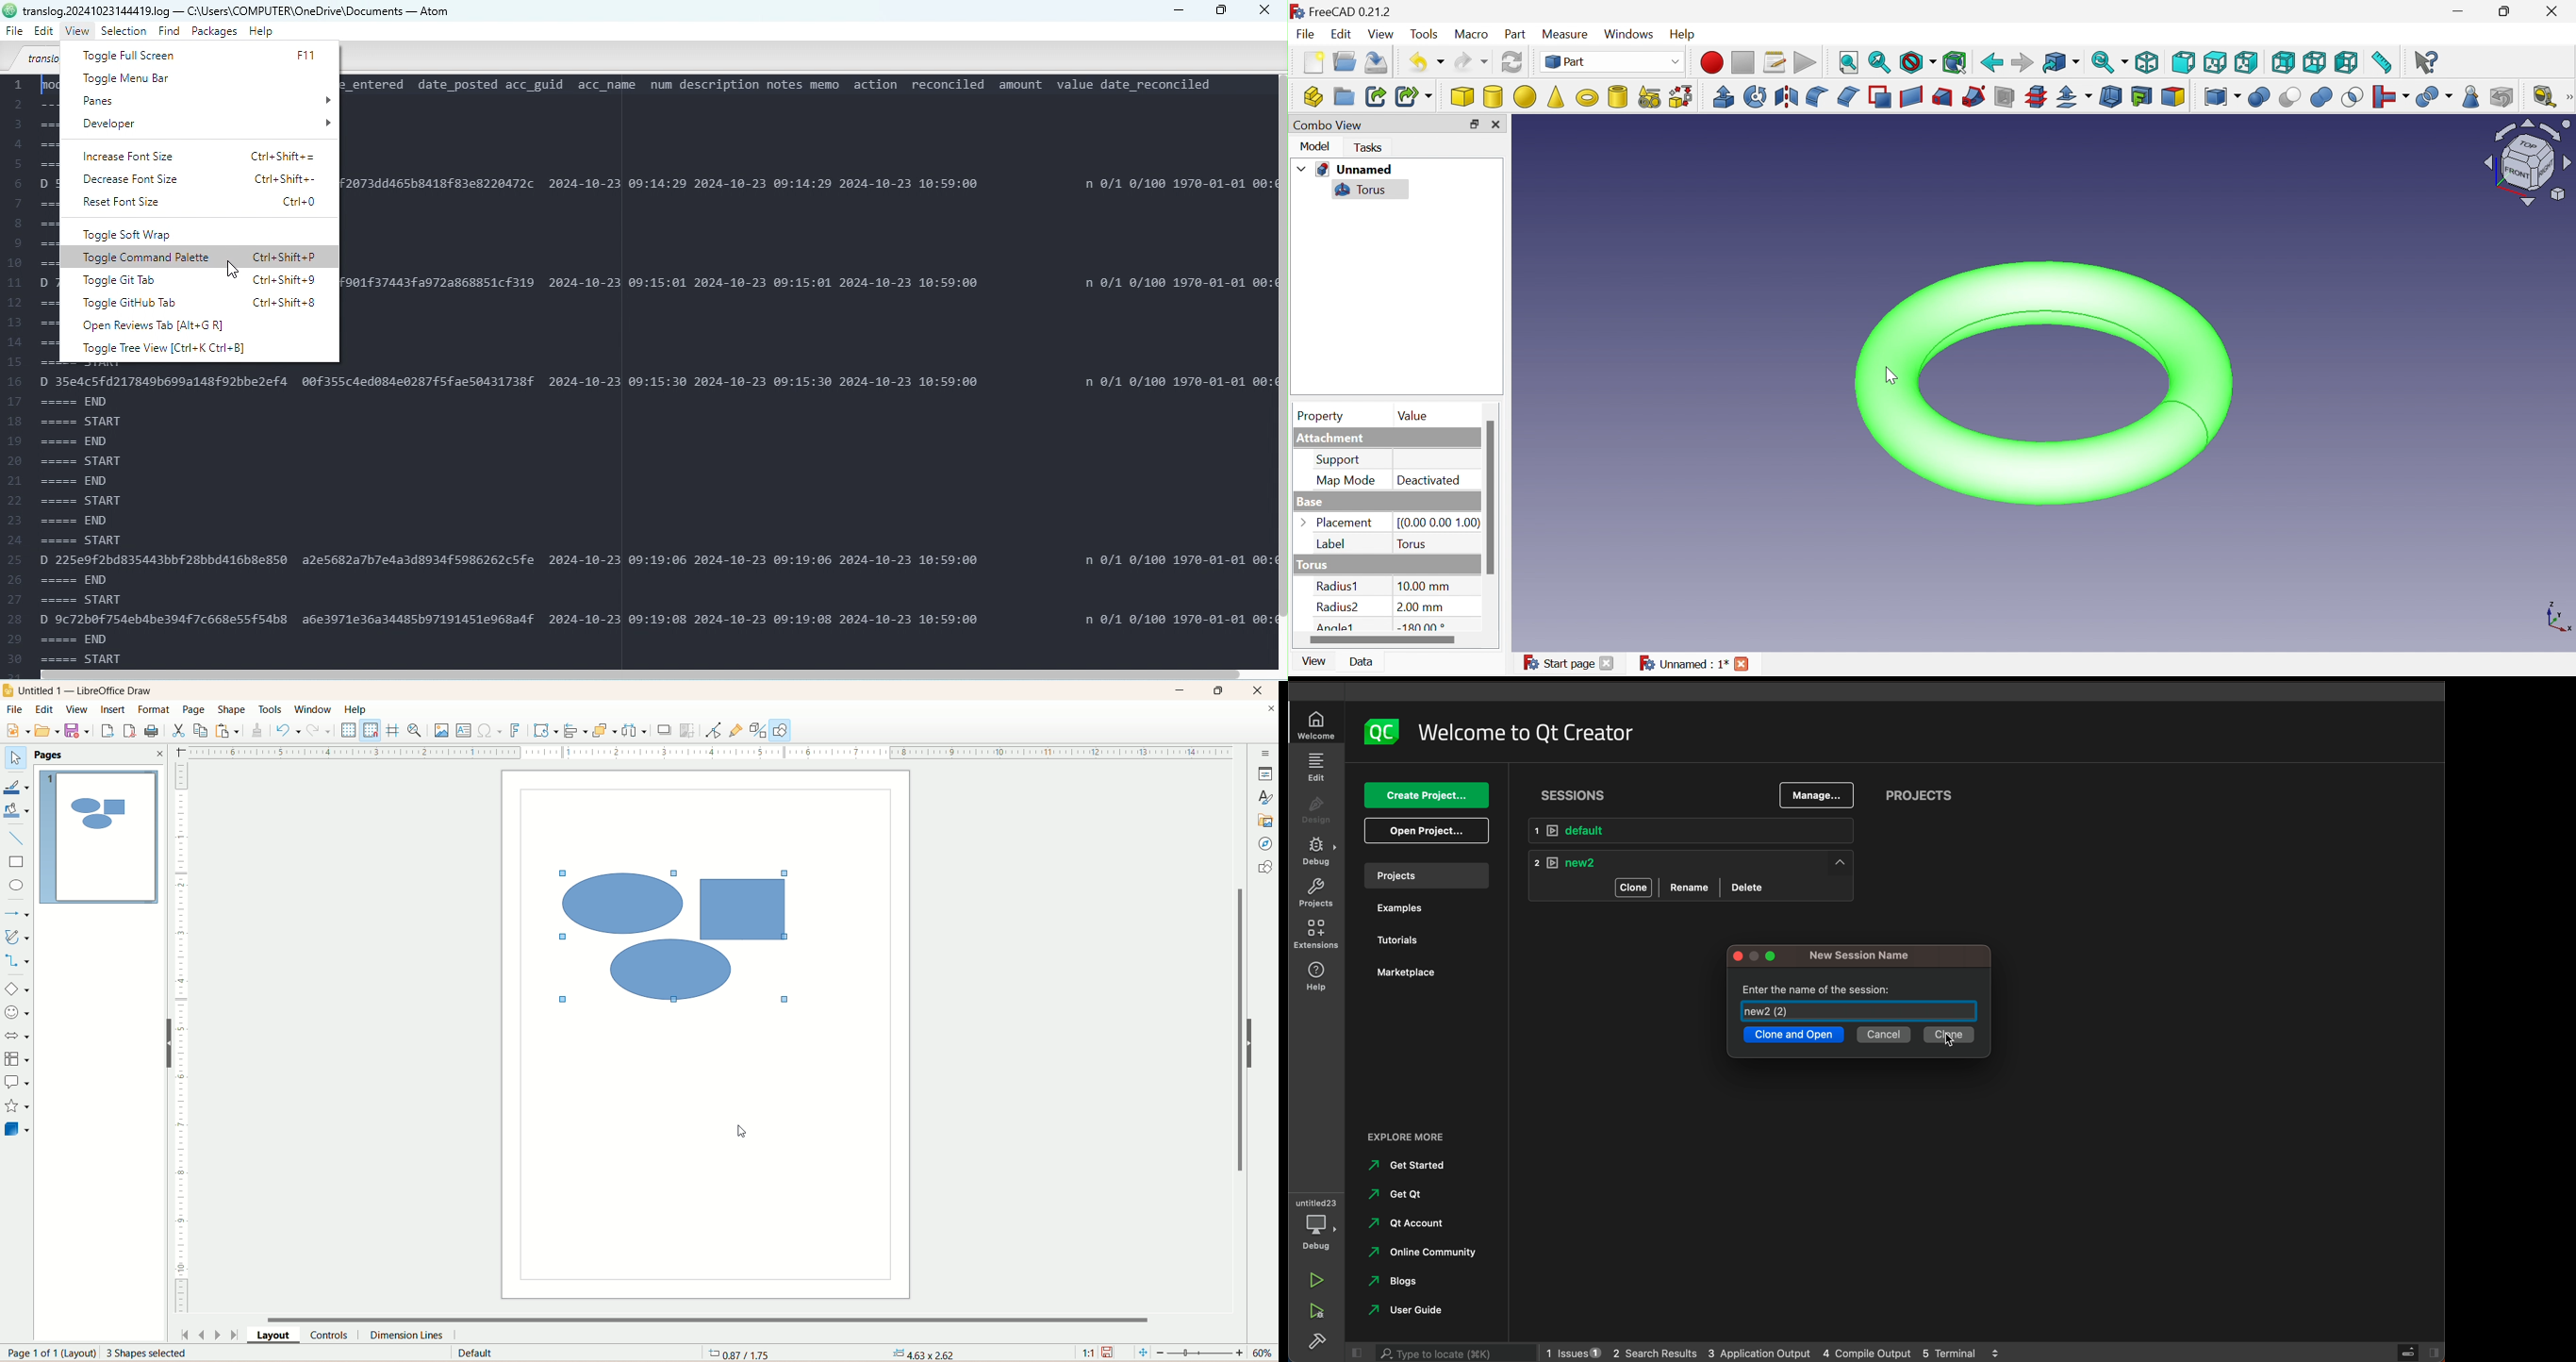 Image resolution: width=2576 pixels, height=1372 pixels. I want to click on select, so click(16, 758).